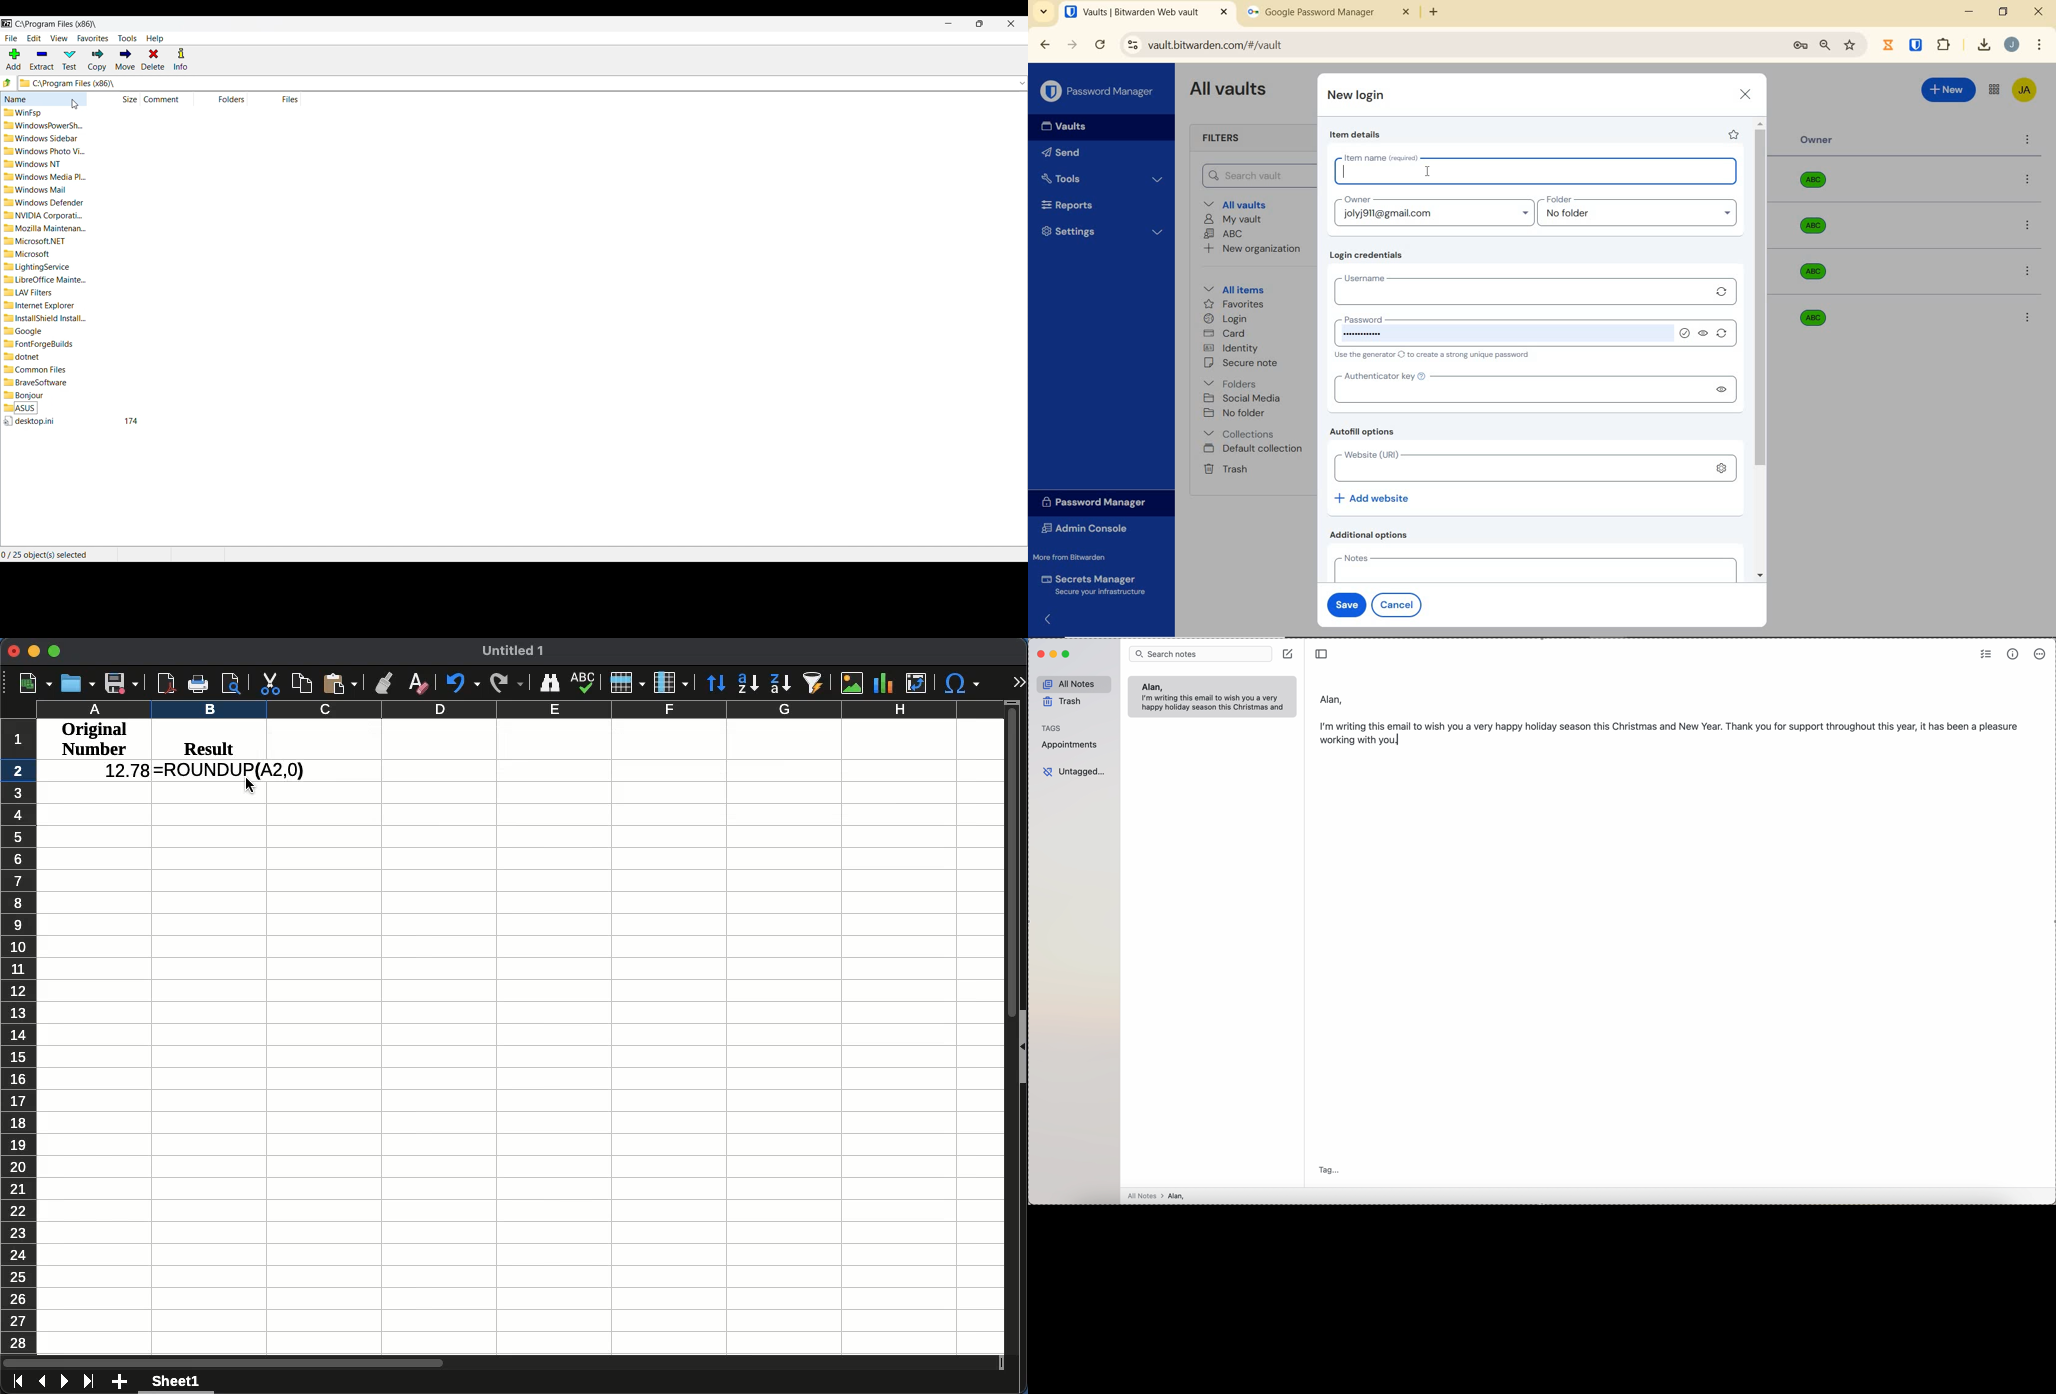 The height and width of the screenshot is (1400, 2072). What do you see at coordinates (1245, 363) in the screenshot?
I see `secure note` at bounding box center [1245, 363].